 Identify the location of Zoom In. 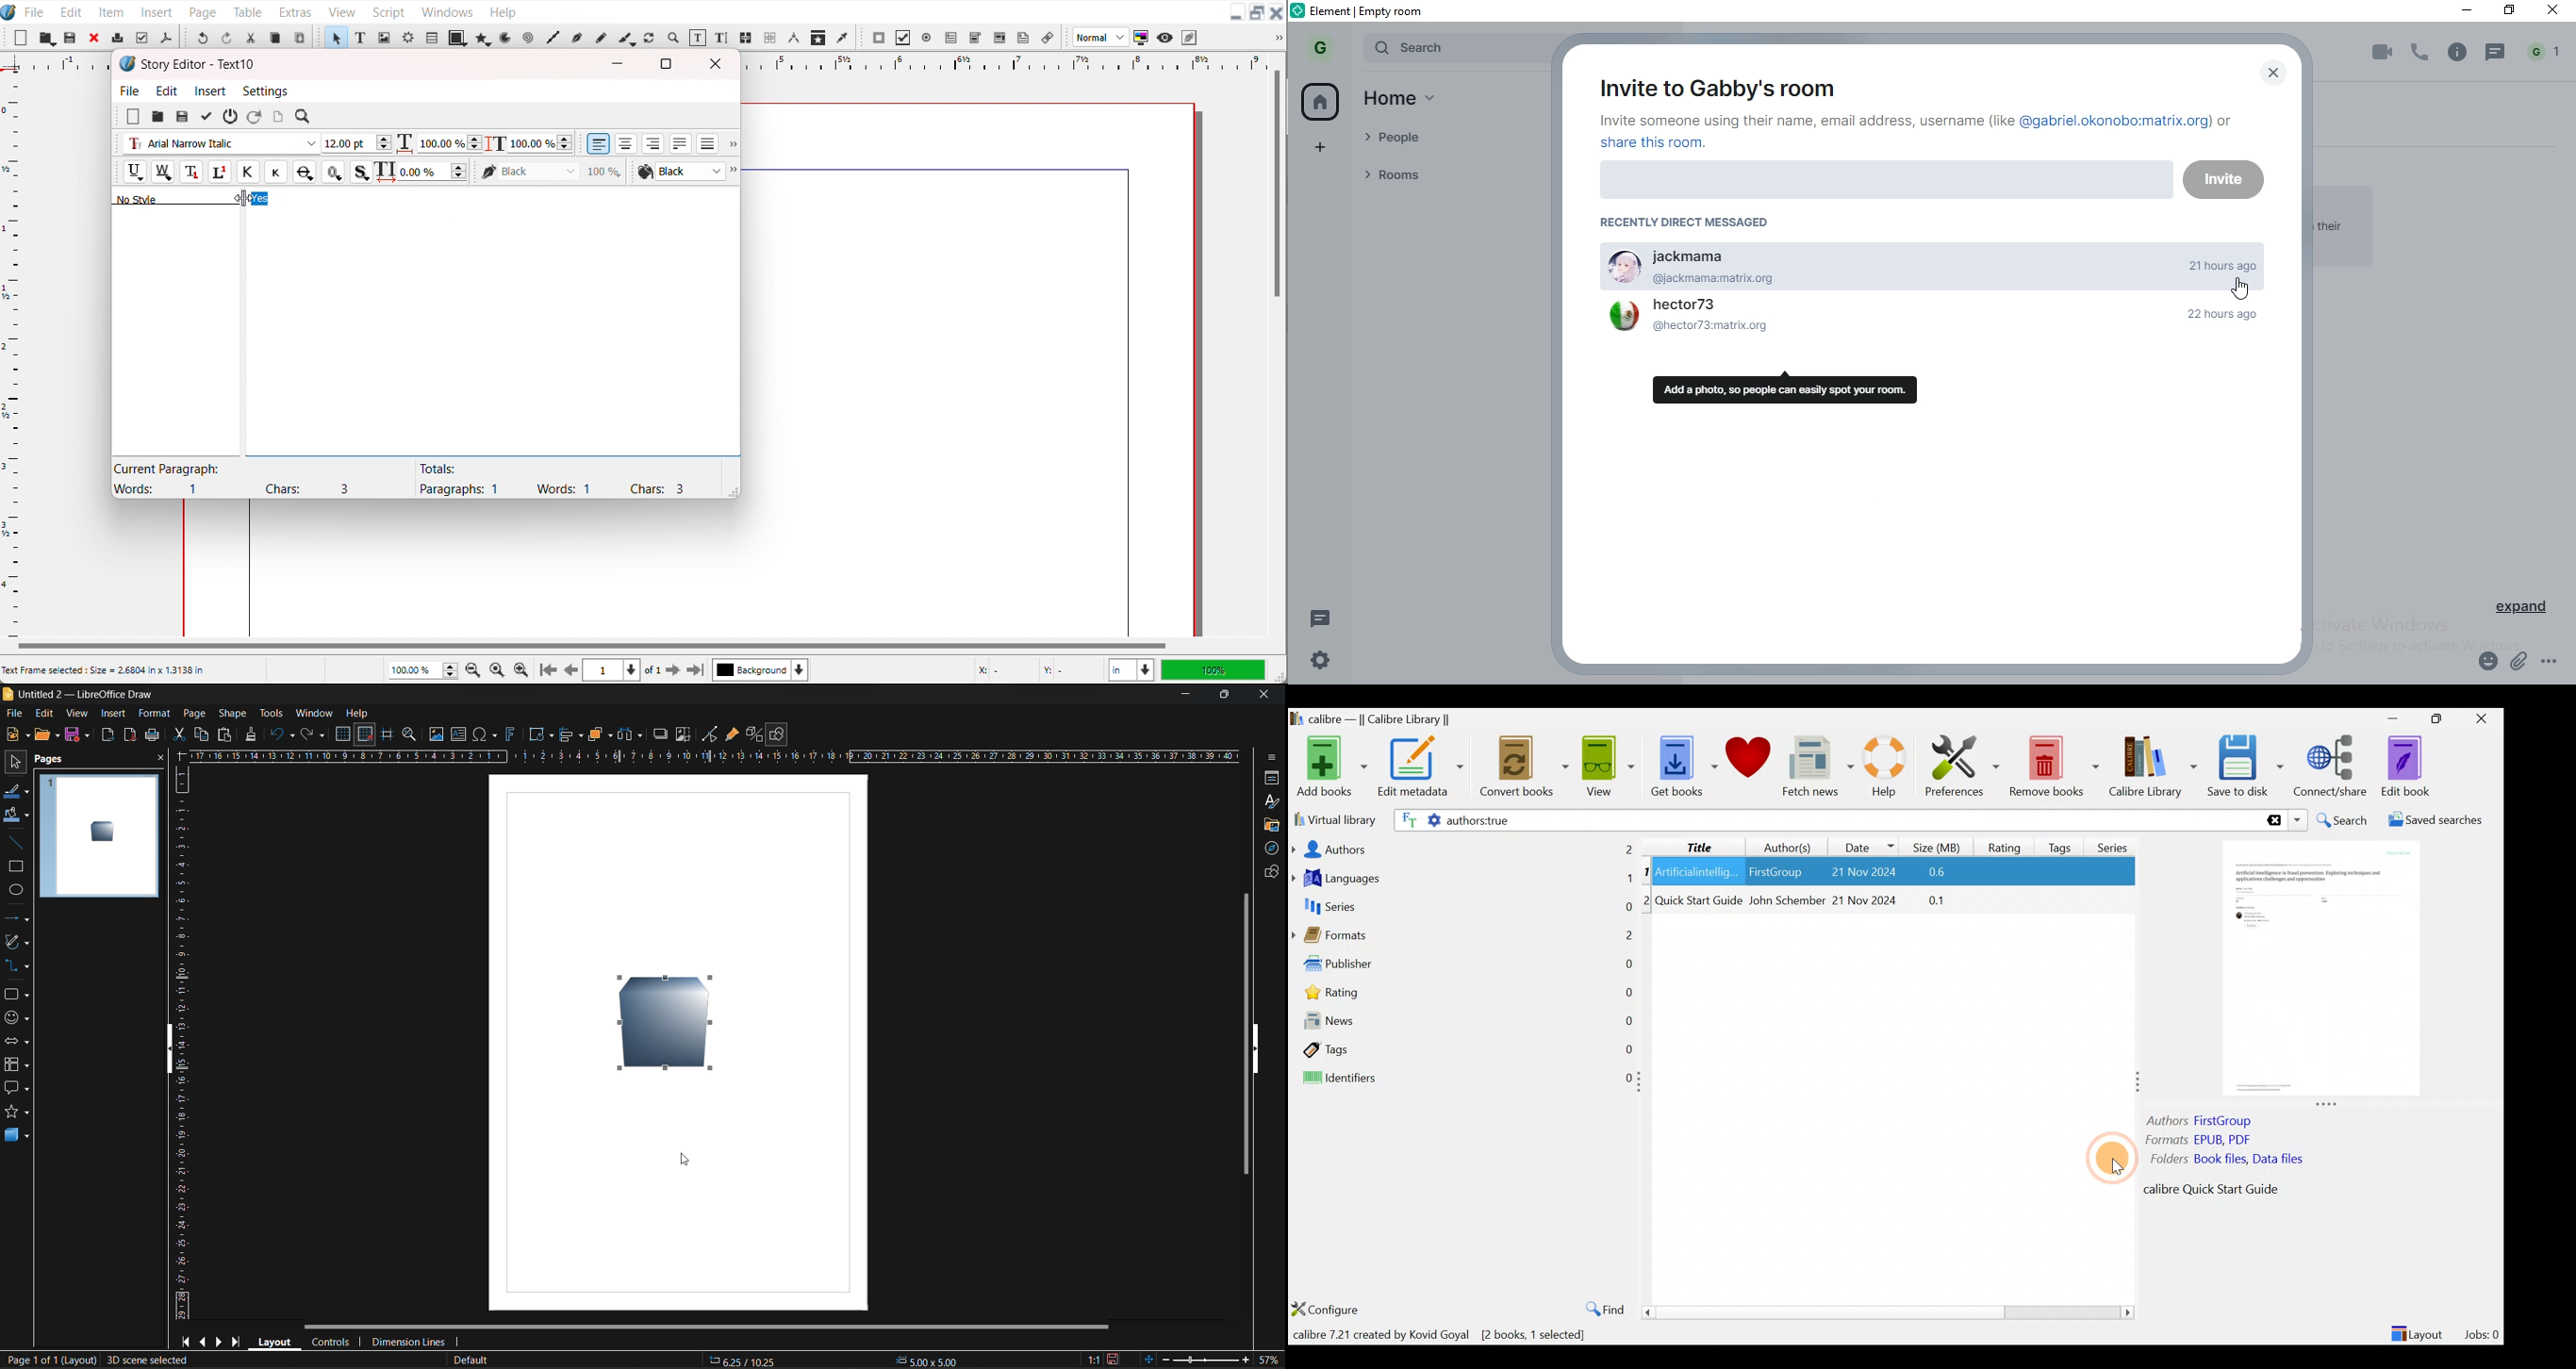
(522, 670).